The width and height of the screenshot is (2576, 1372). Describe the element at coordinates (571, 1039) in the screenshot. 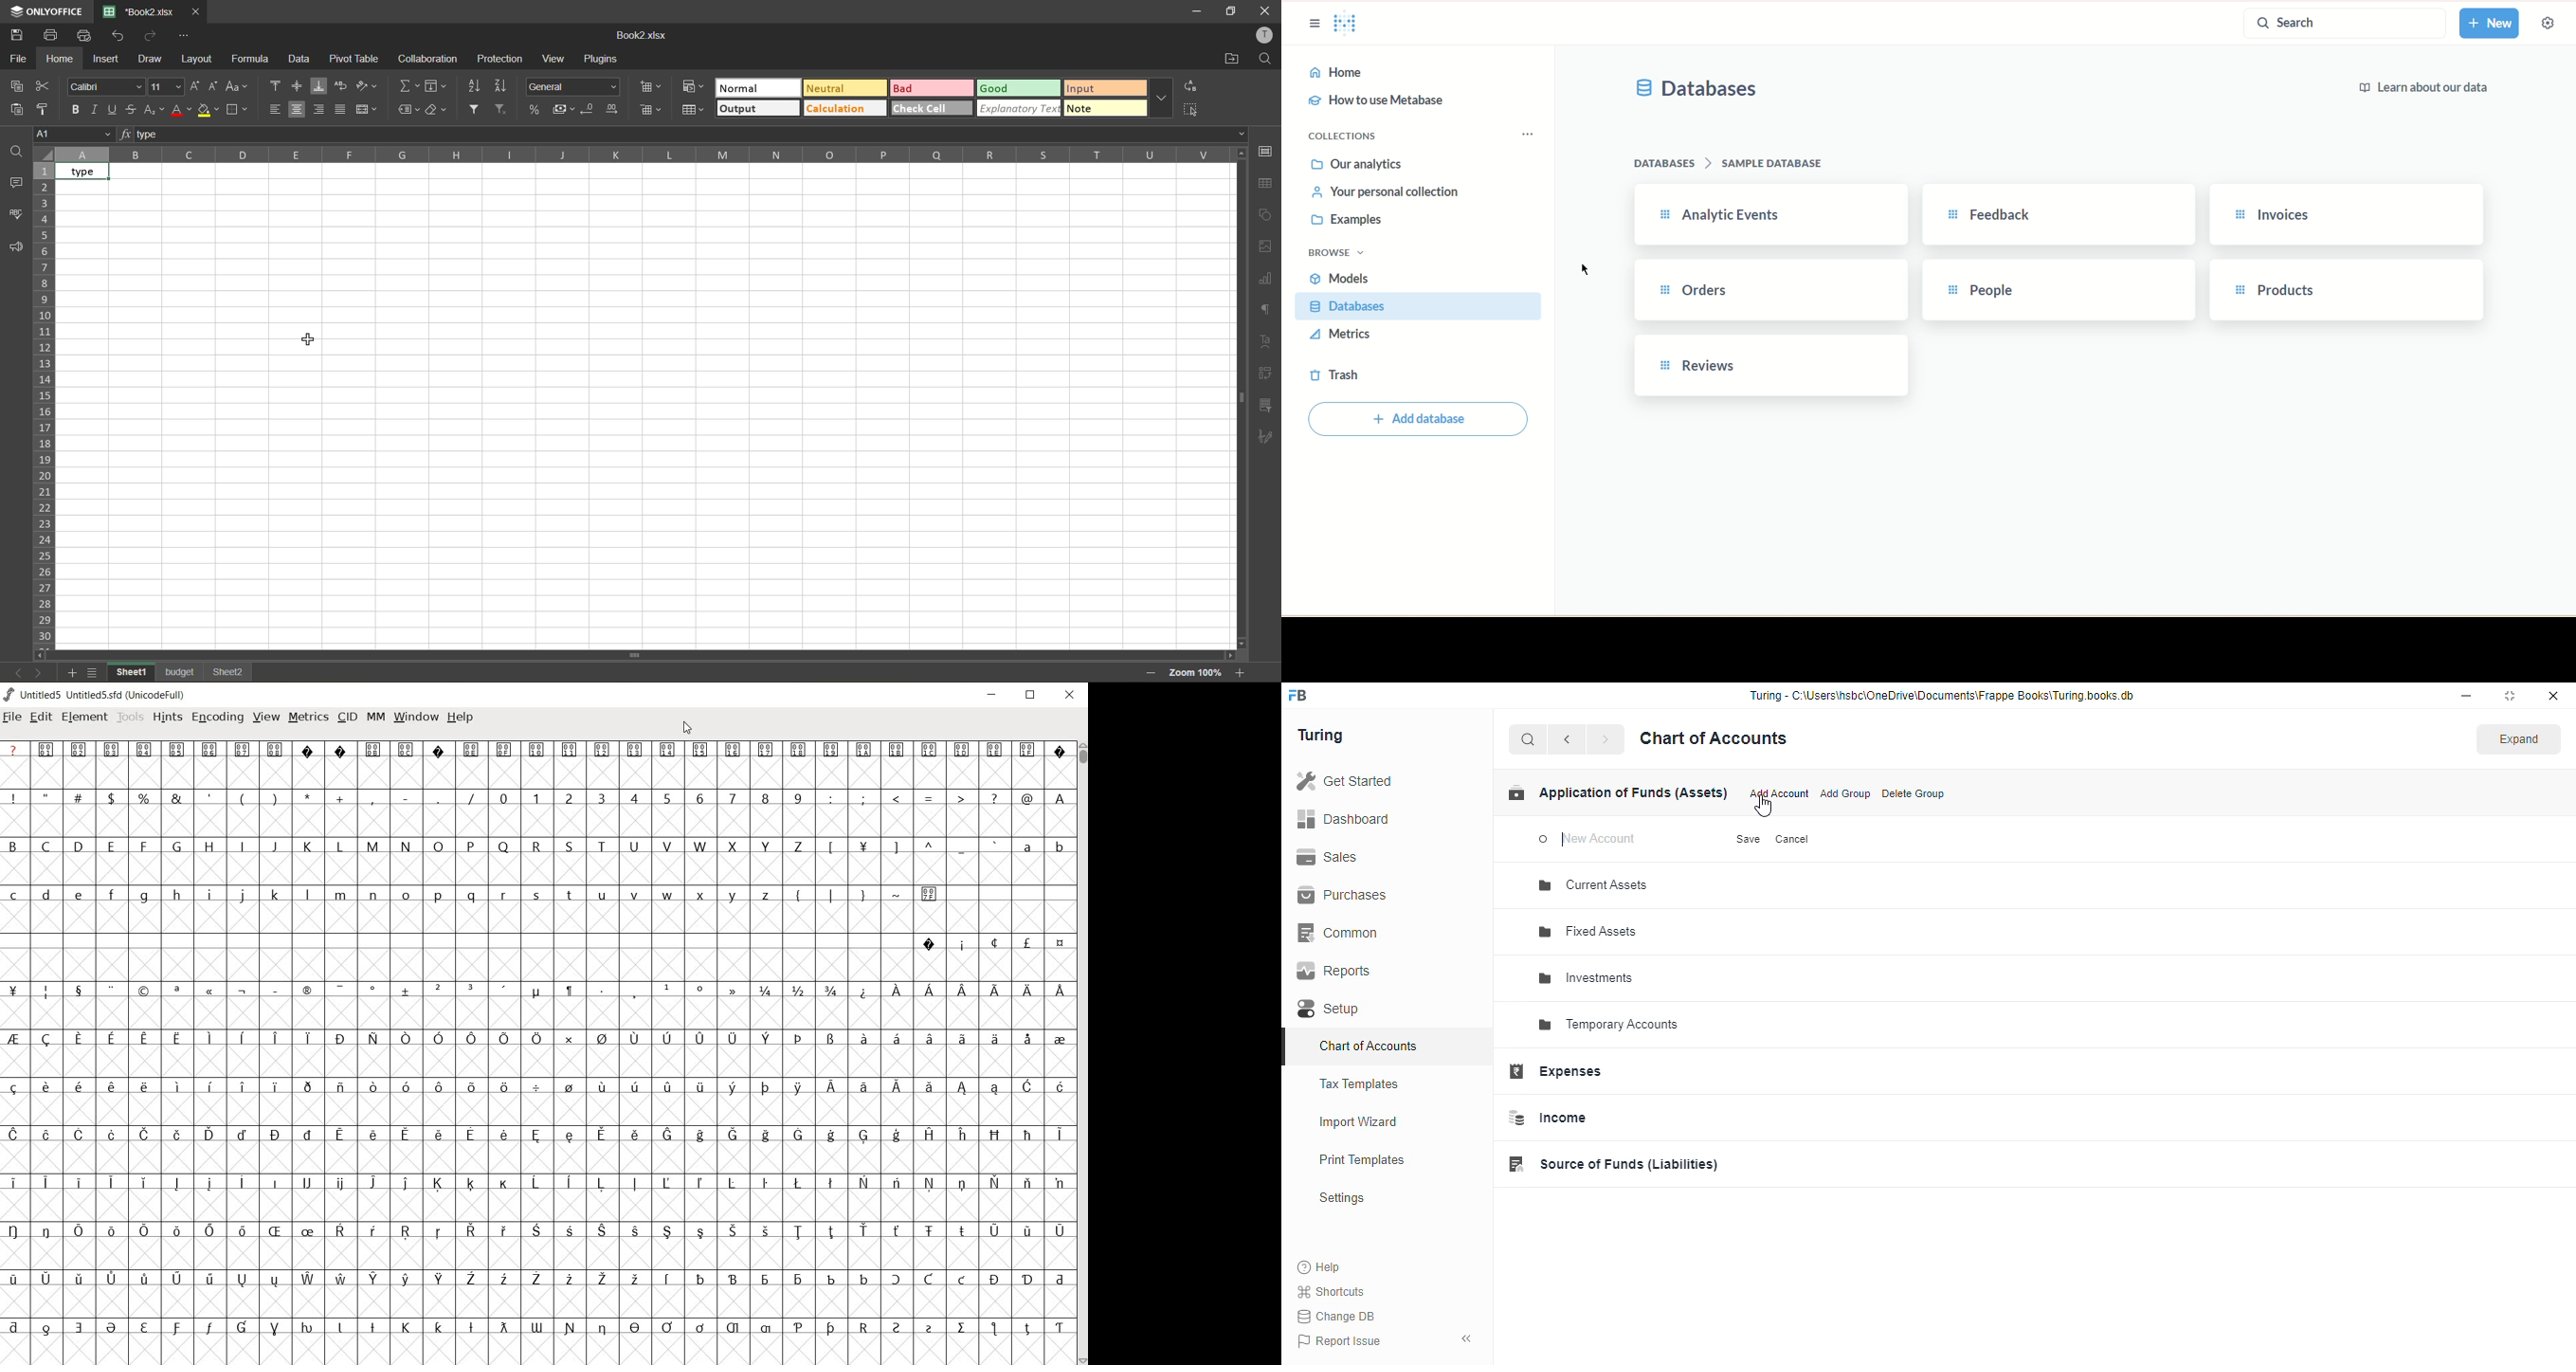

I see `Symbol` at that location.